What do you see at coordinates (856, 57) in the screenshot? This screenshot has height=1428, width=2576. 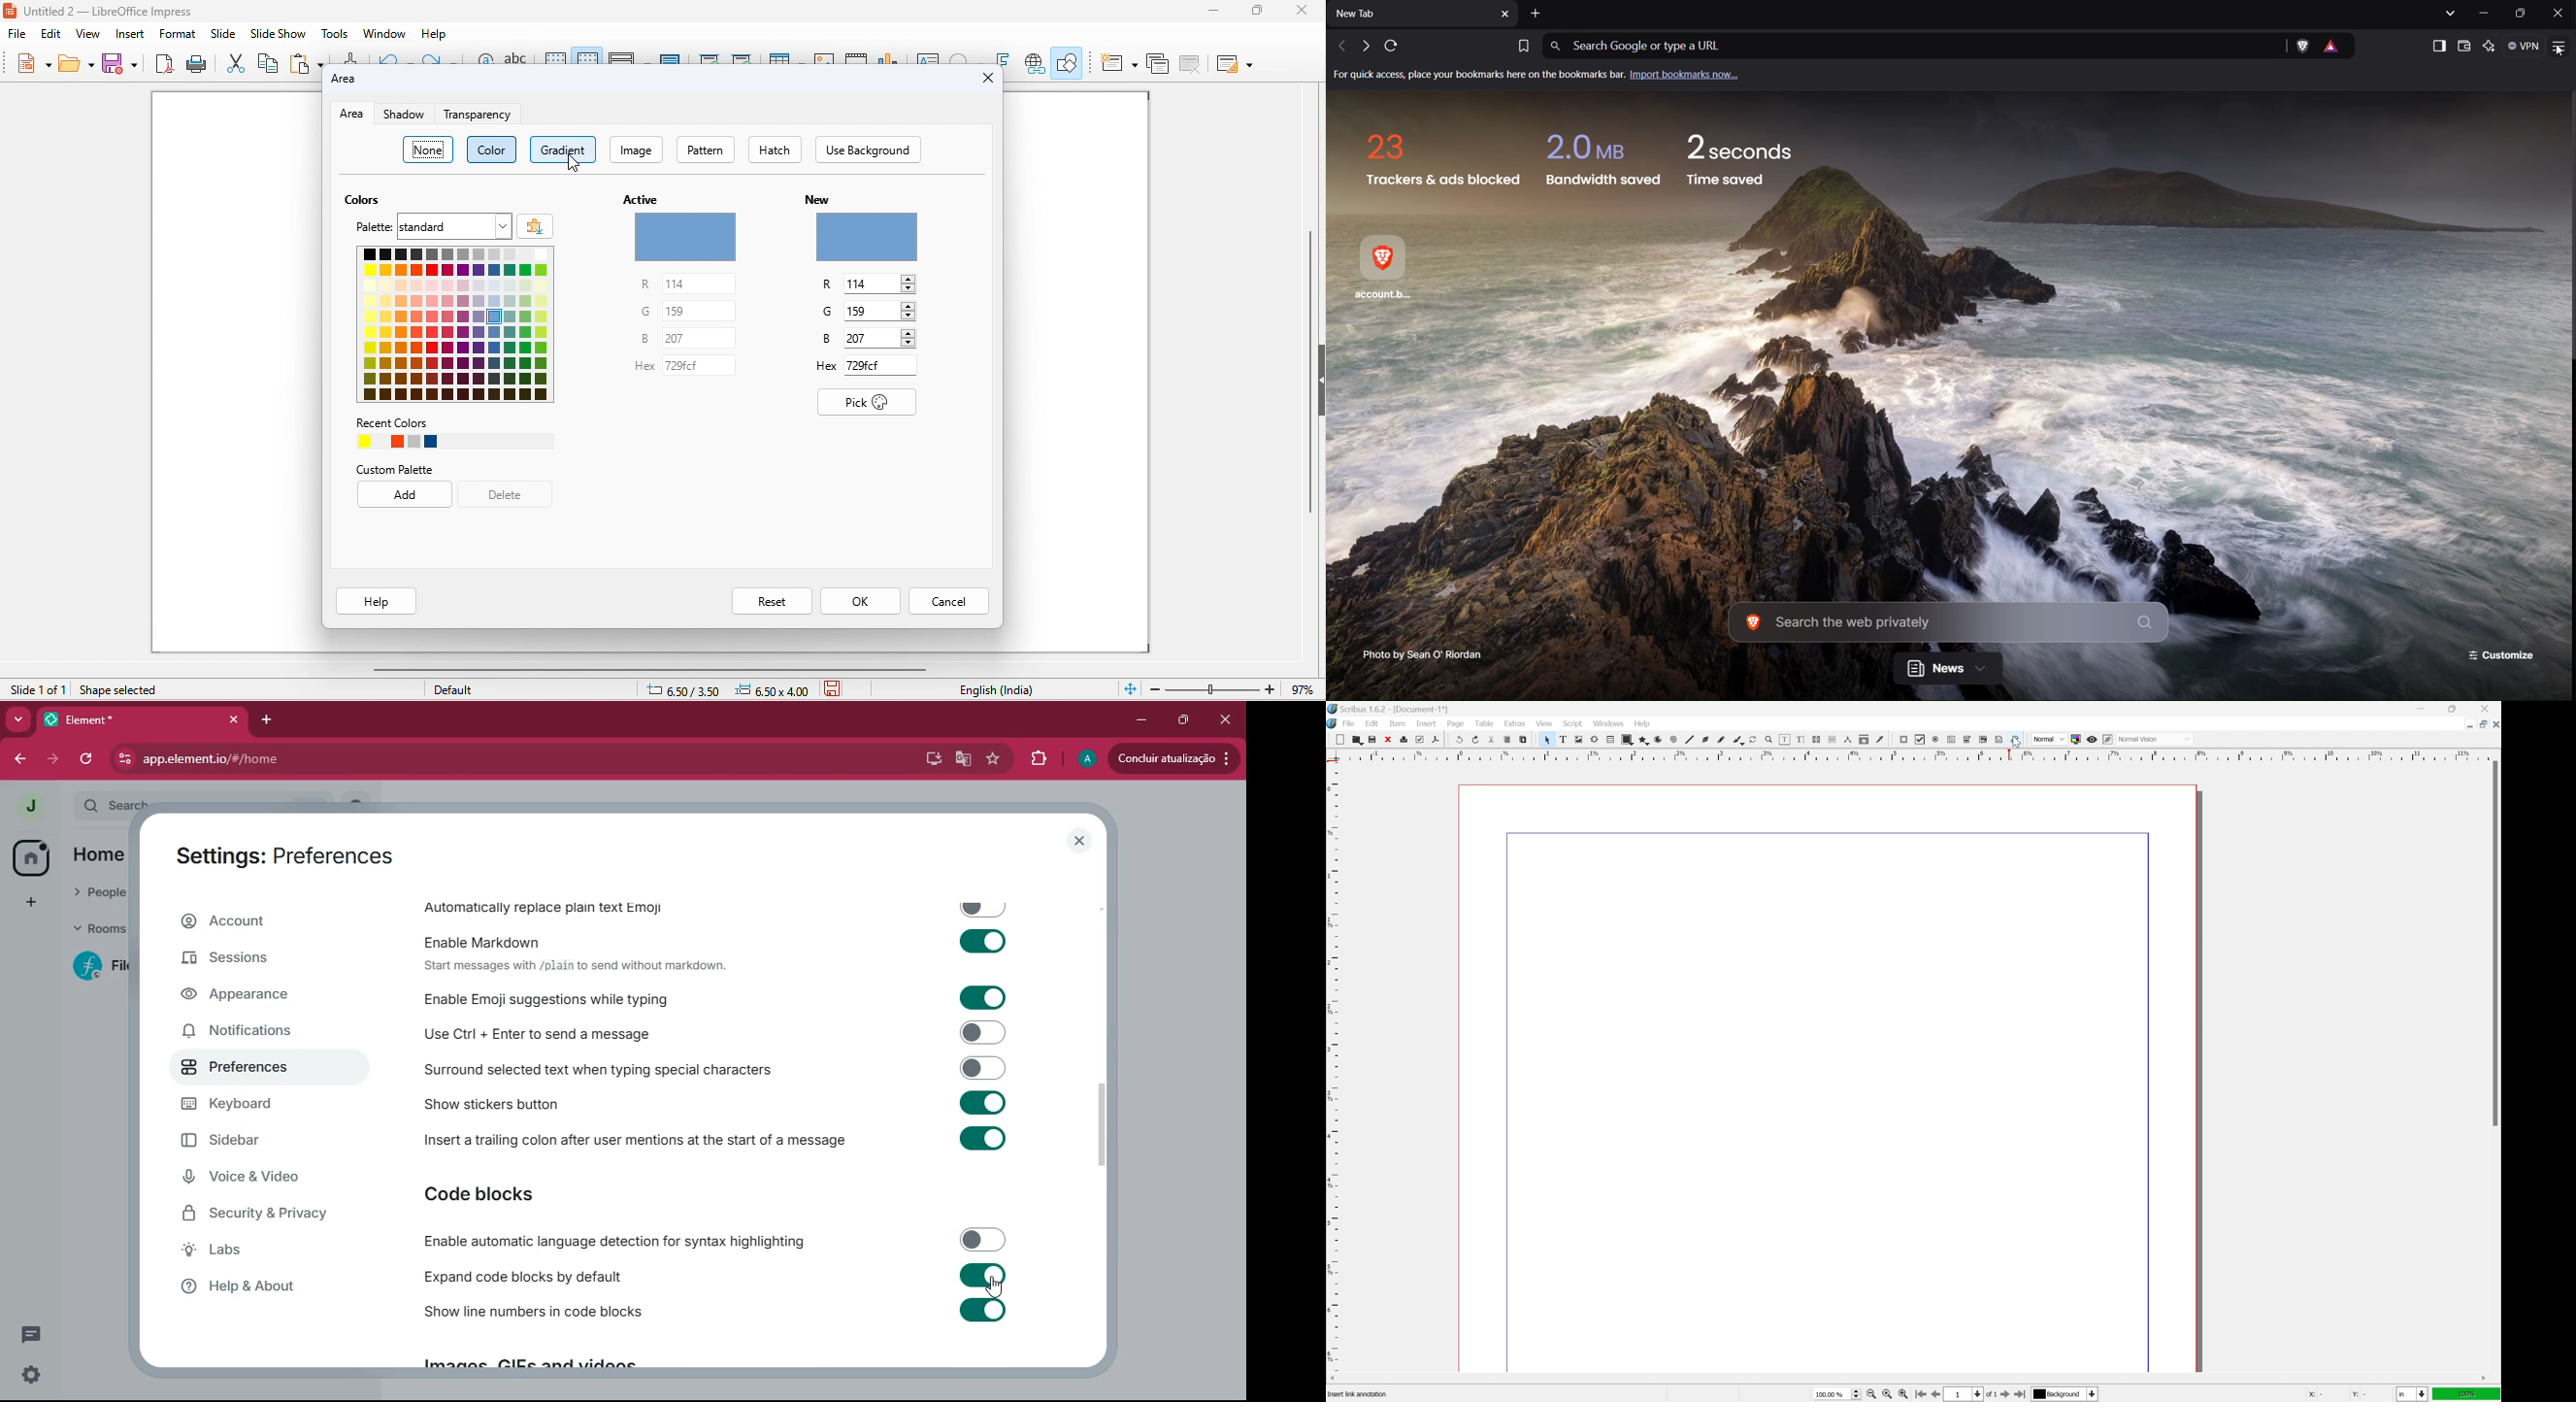 I see `insert audio/video` at bounding box center [856, 57].